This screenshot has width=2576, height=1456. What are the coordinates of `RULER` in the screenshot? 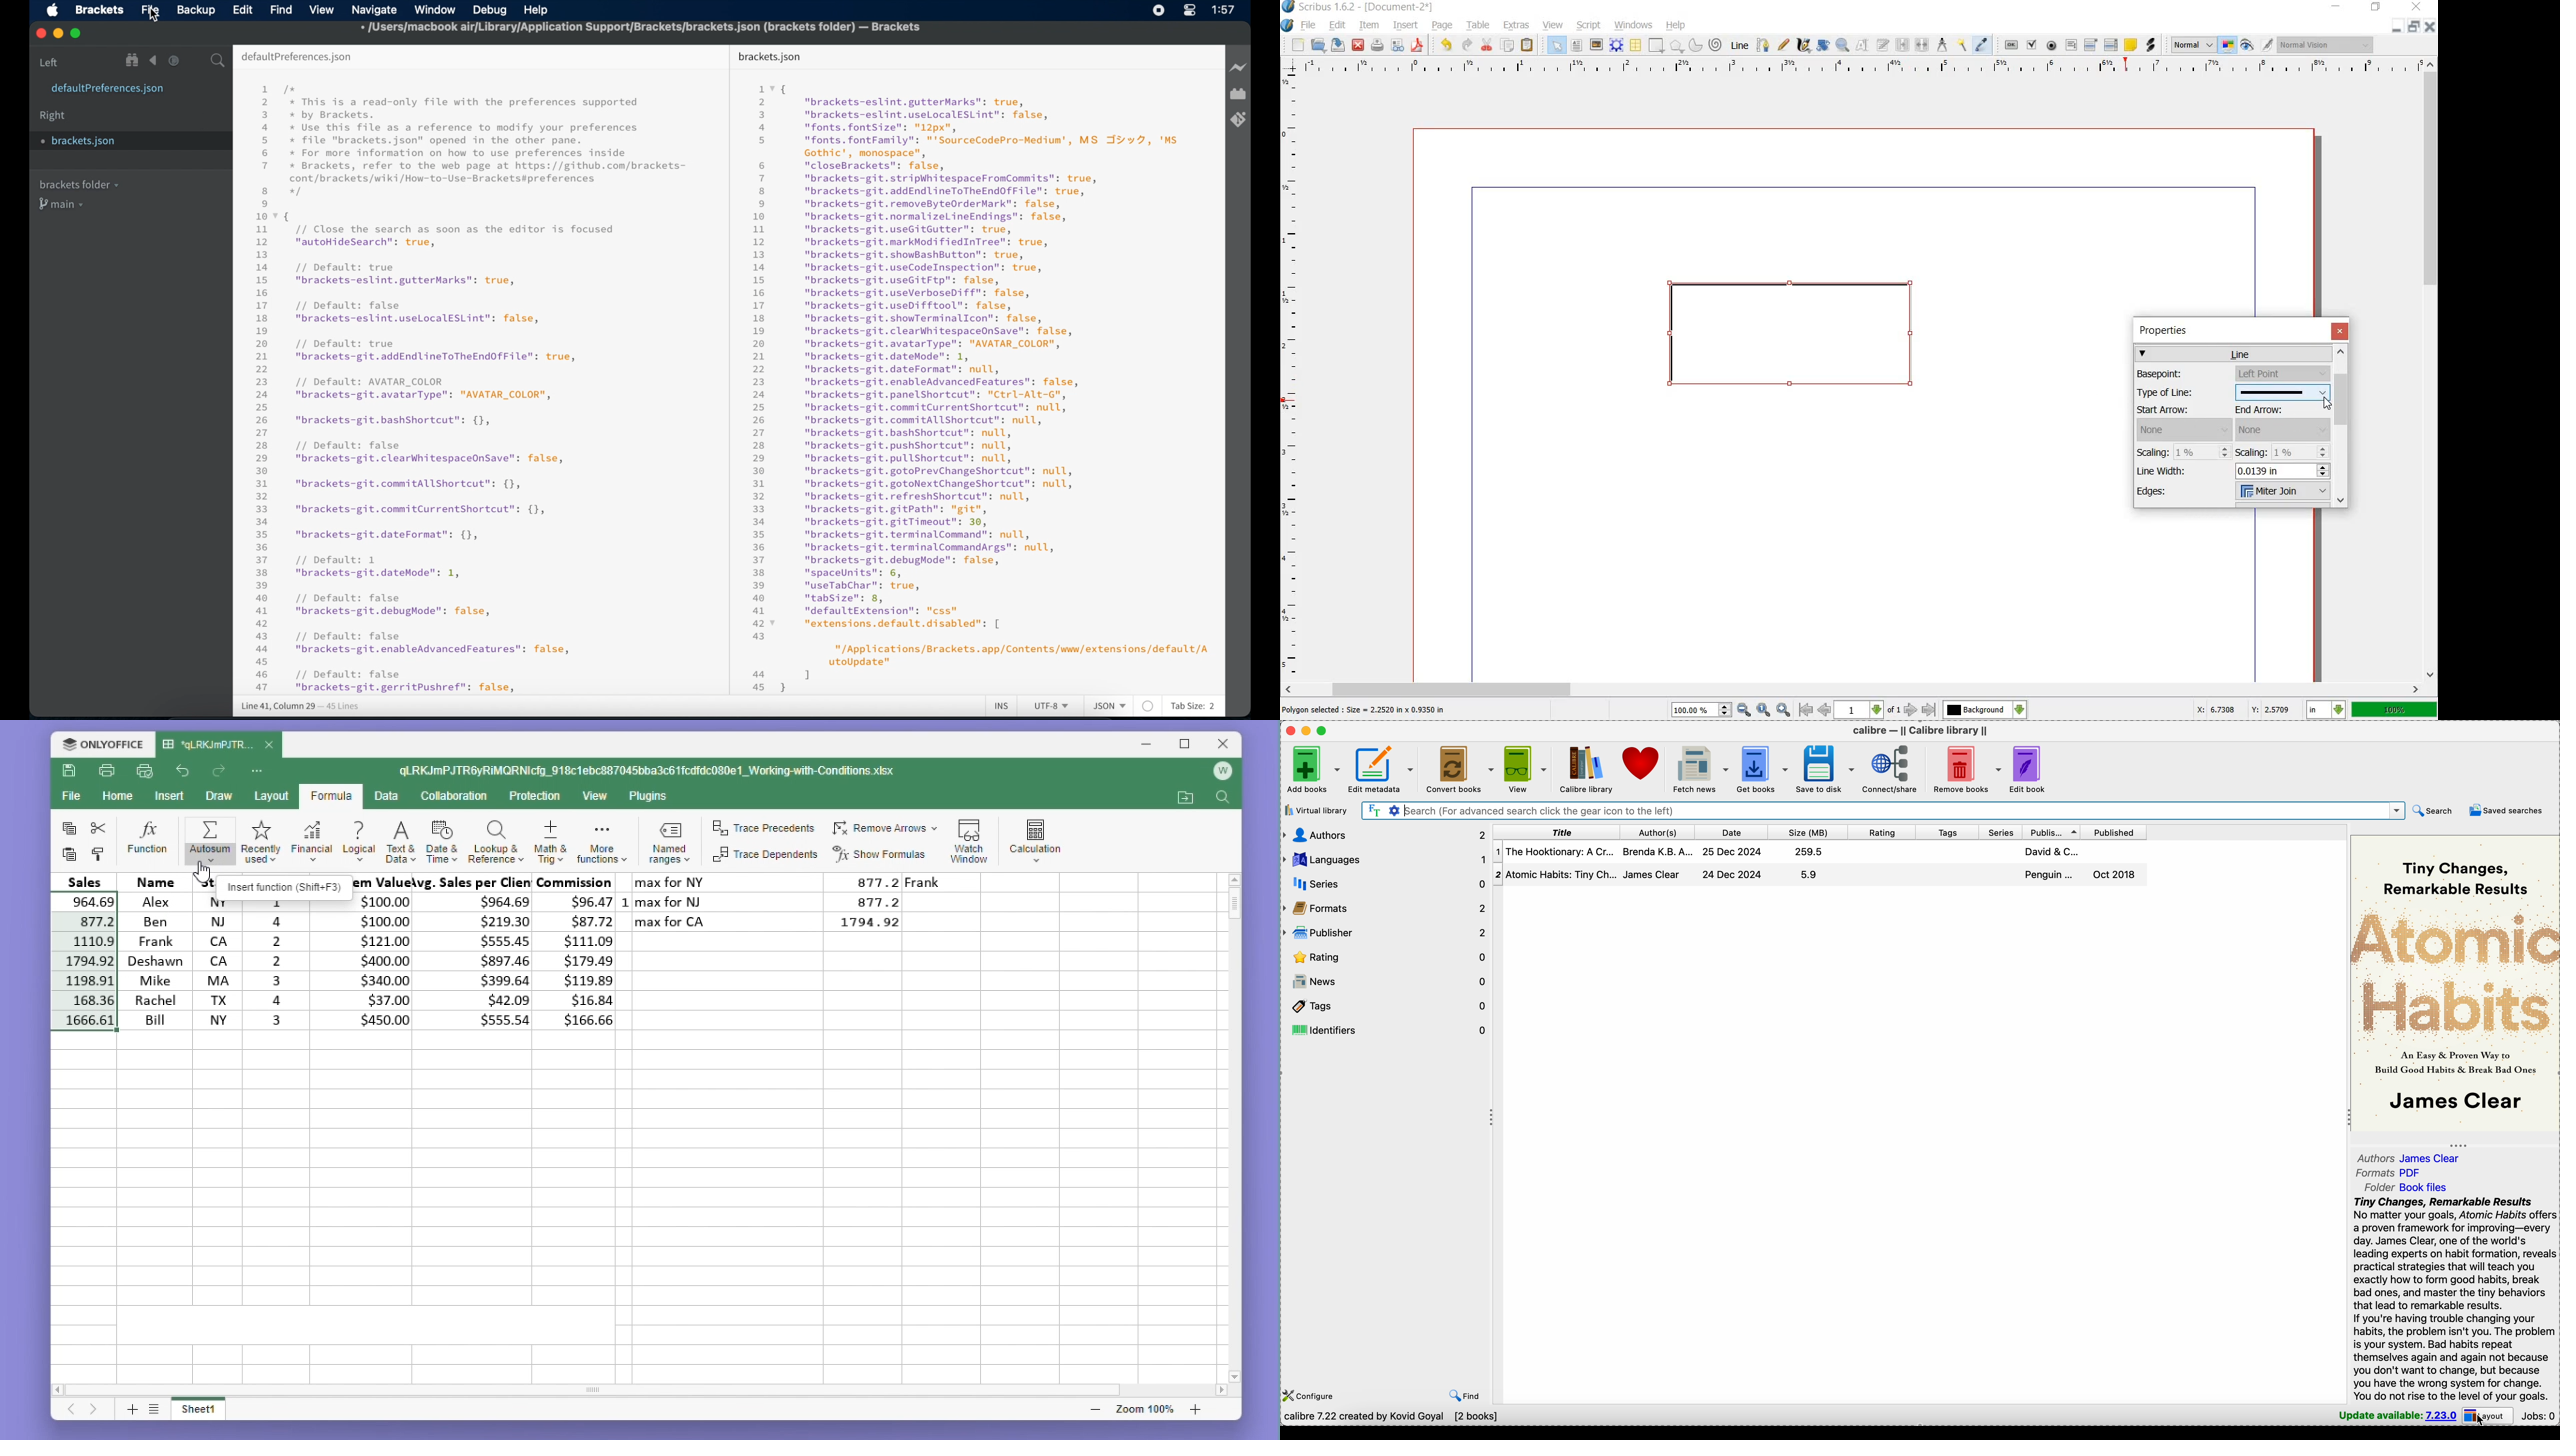 It's located at (1861, 68).